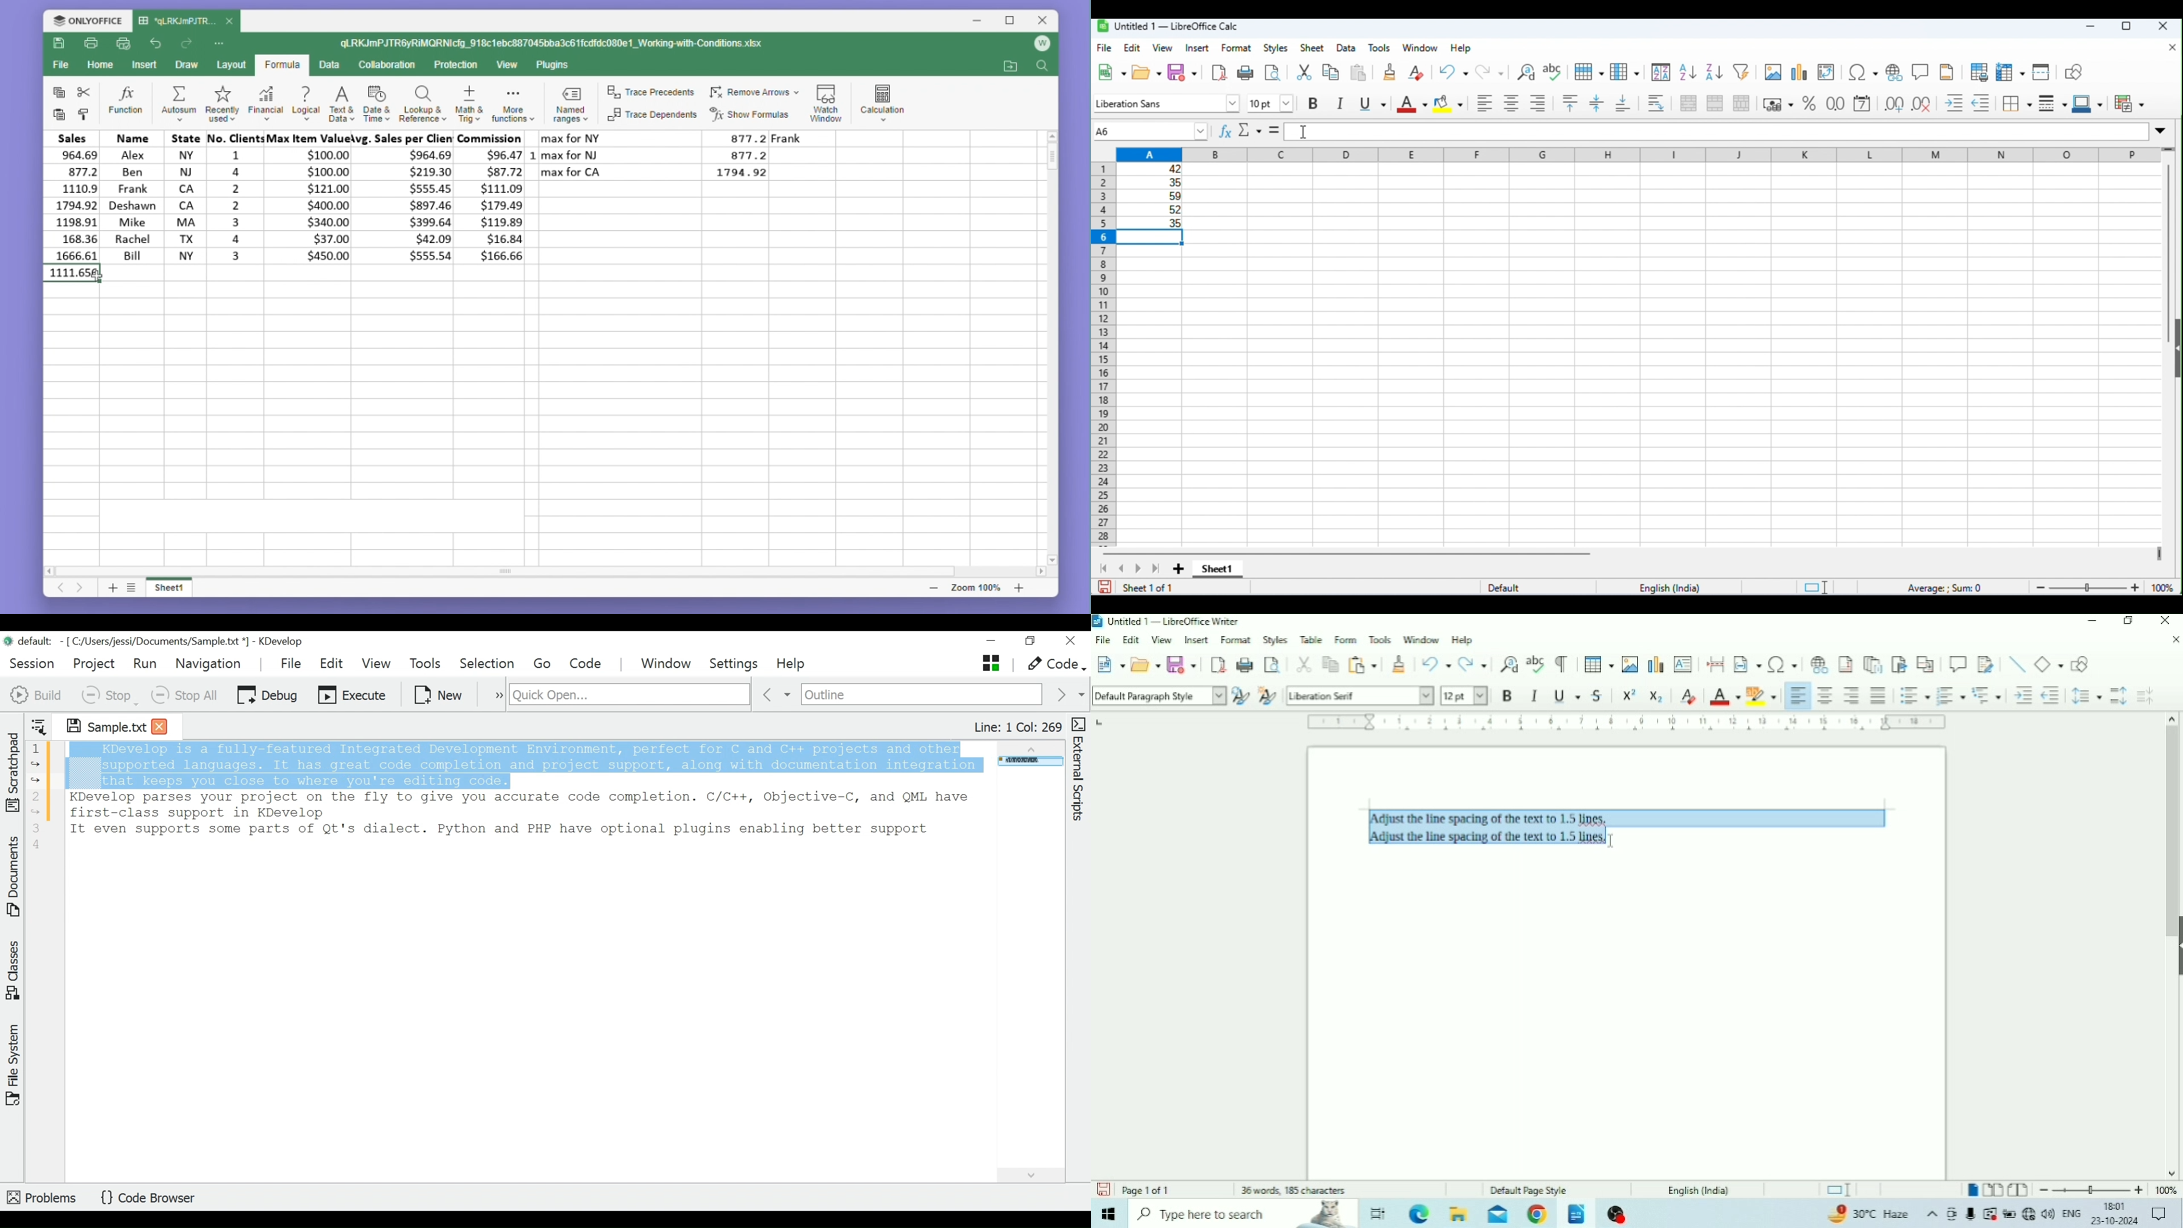 This screenshot has height=1232, width=2184. I want to click on Save , so click(58, 43).